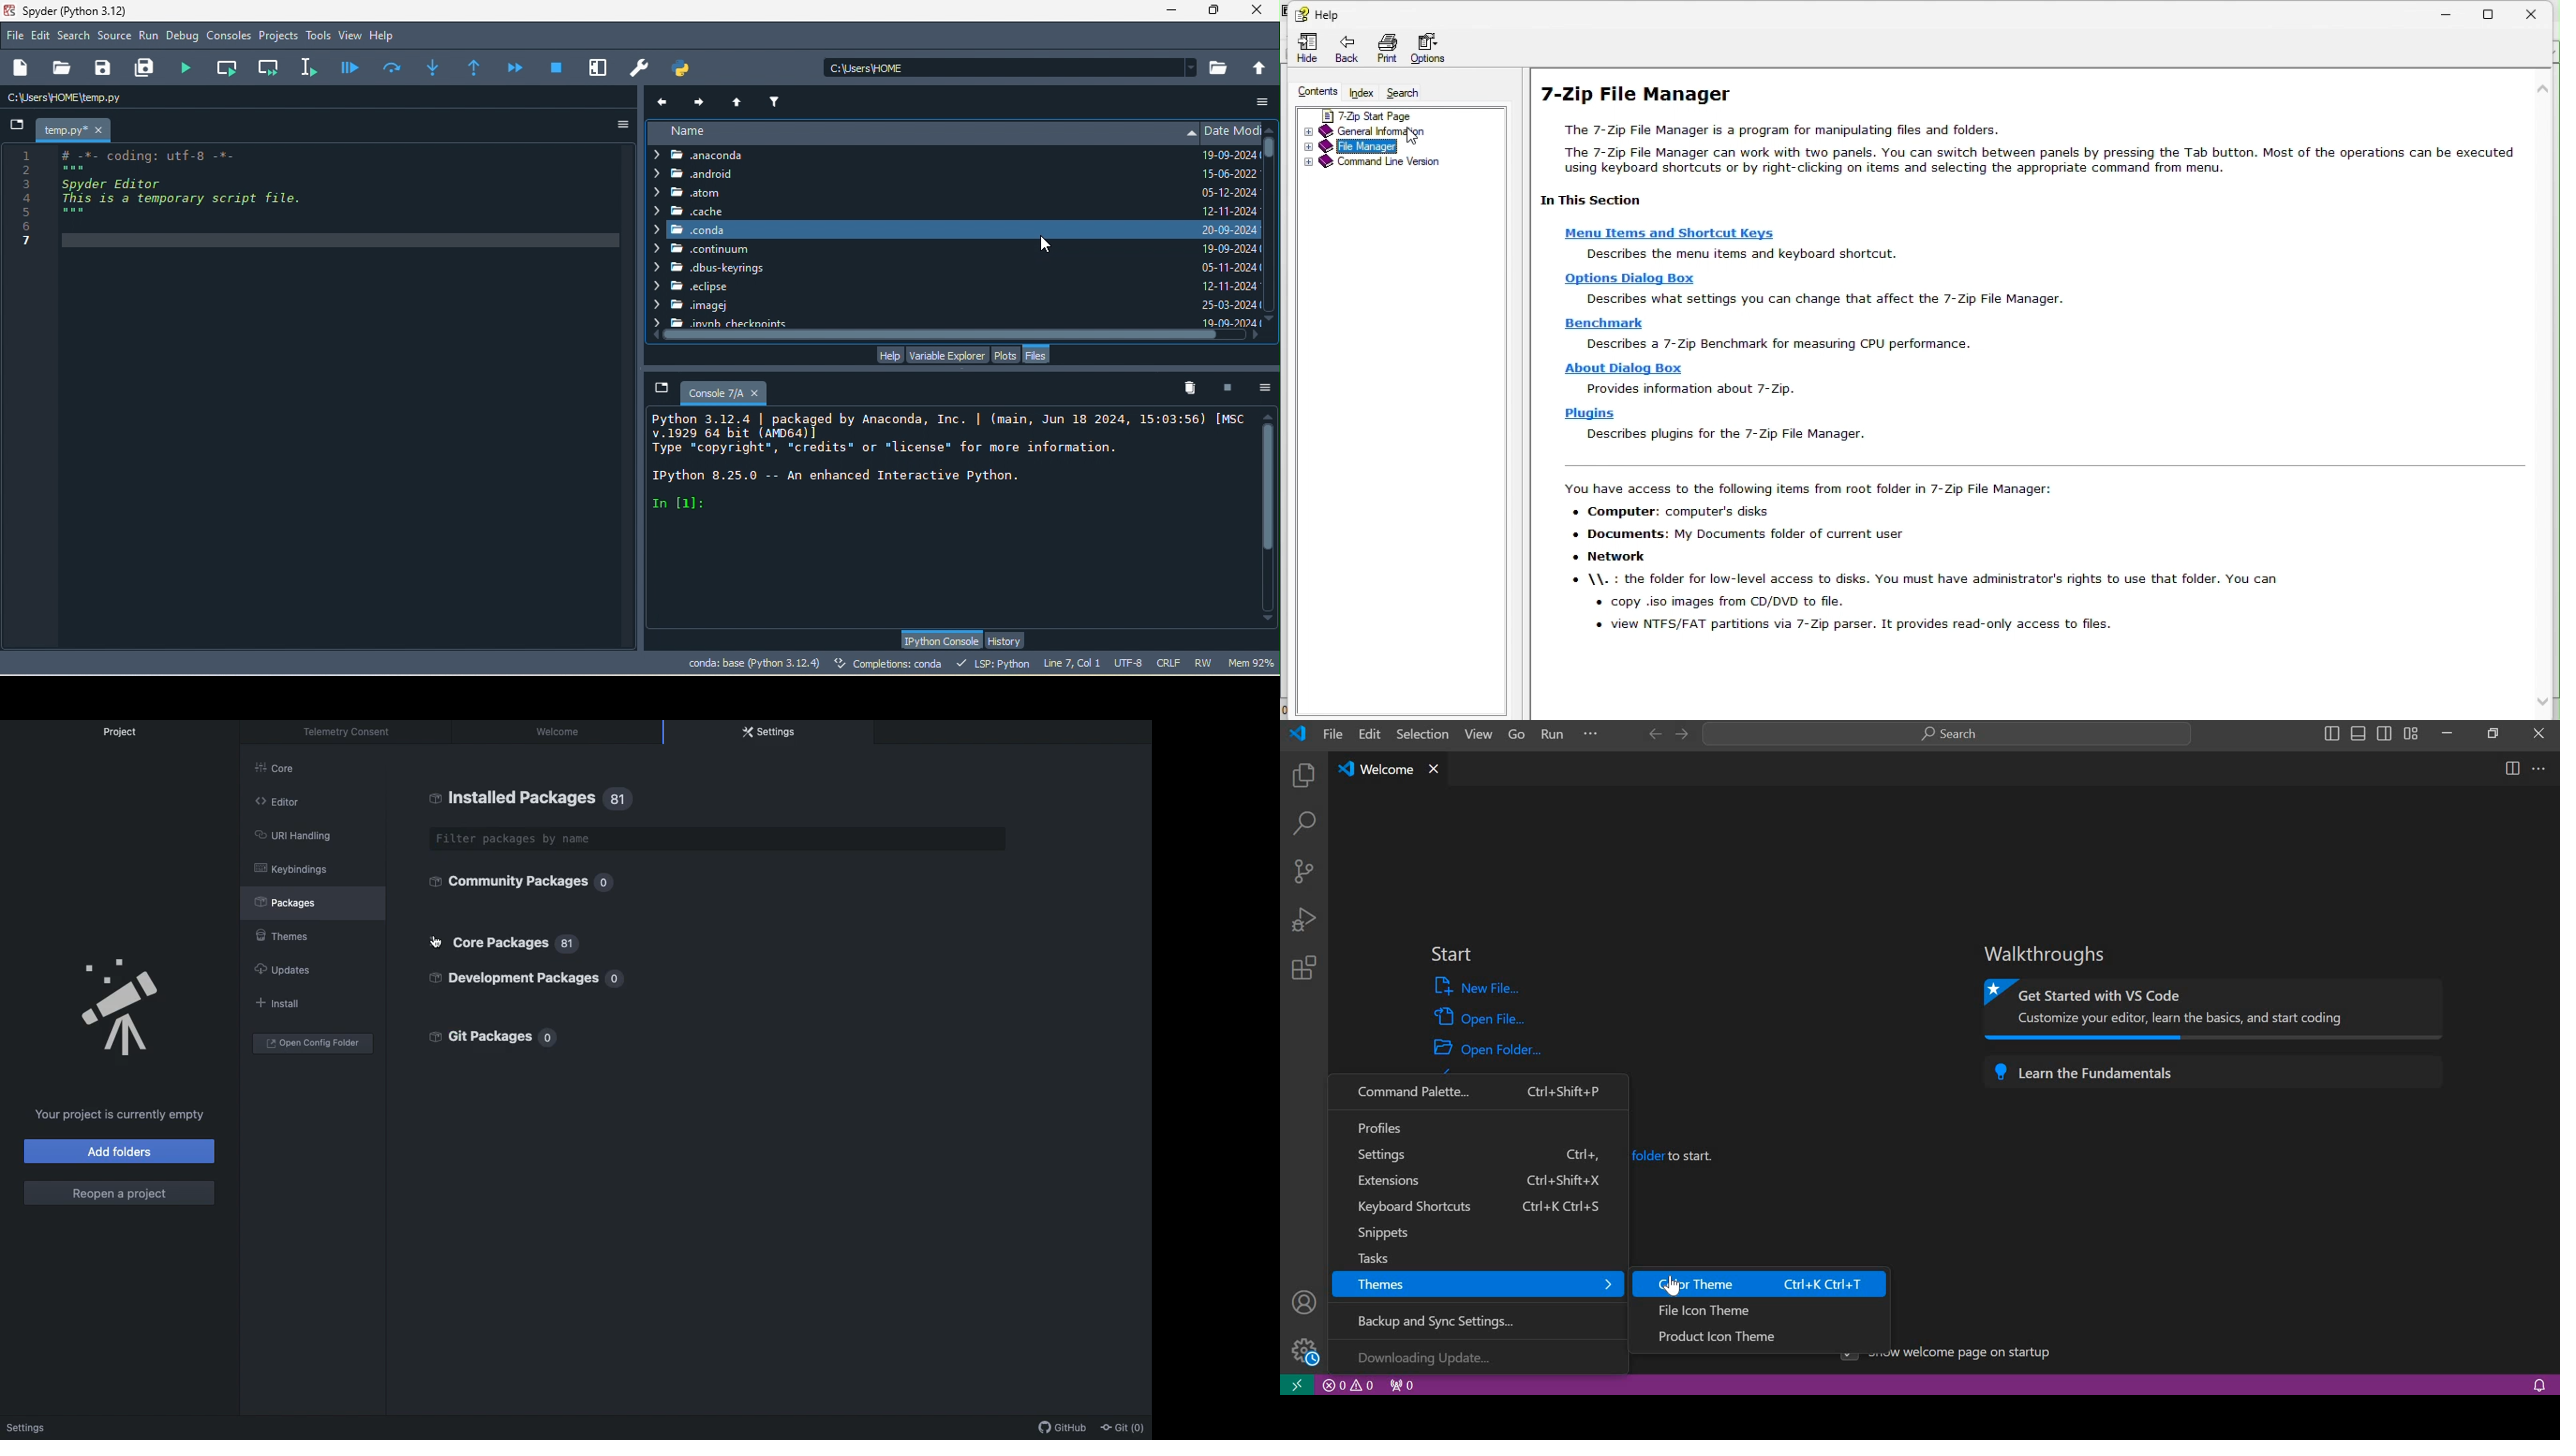 Image resolution: width=2576 pixels, height=1456 pixels. What do you see at coordinates (121, 1151) in the screenshot?
I see `Add folders` at bounding box center [121, 1151].